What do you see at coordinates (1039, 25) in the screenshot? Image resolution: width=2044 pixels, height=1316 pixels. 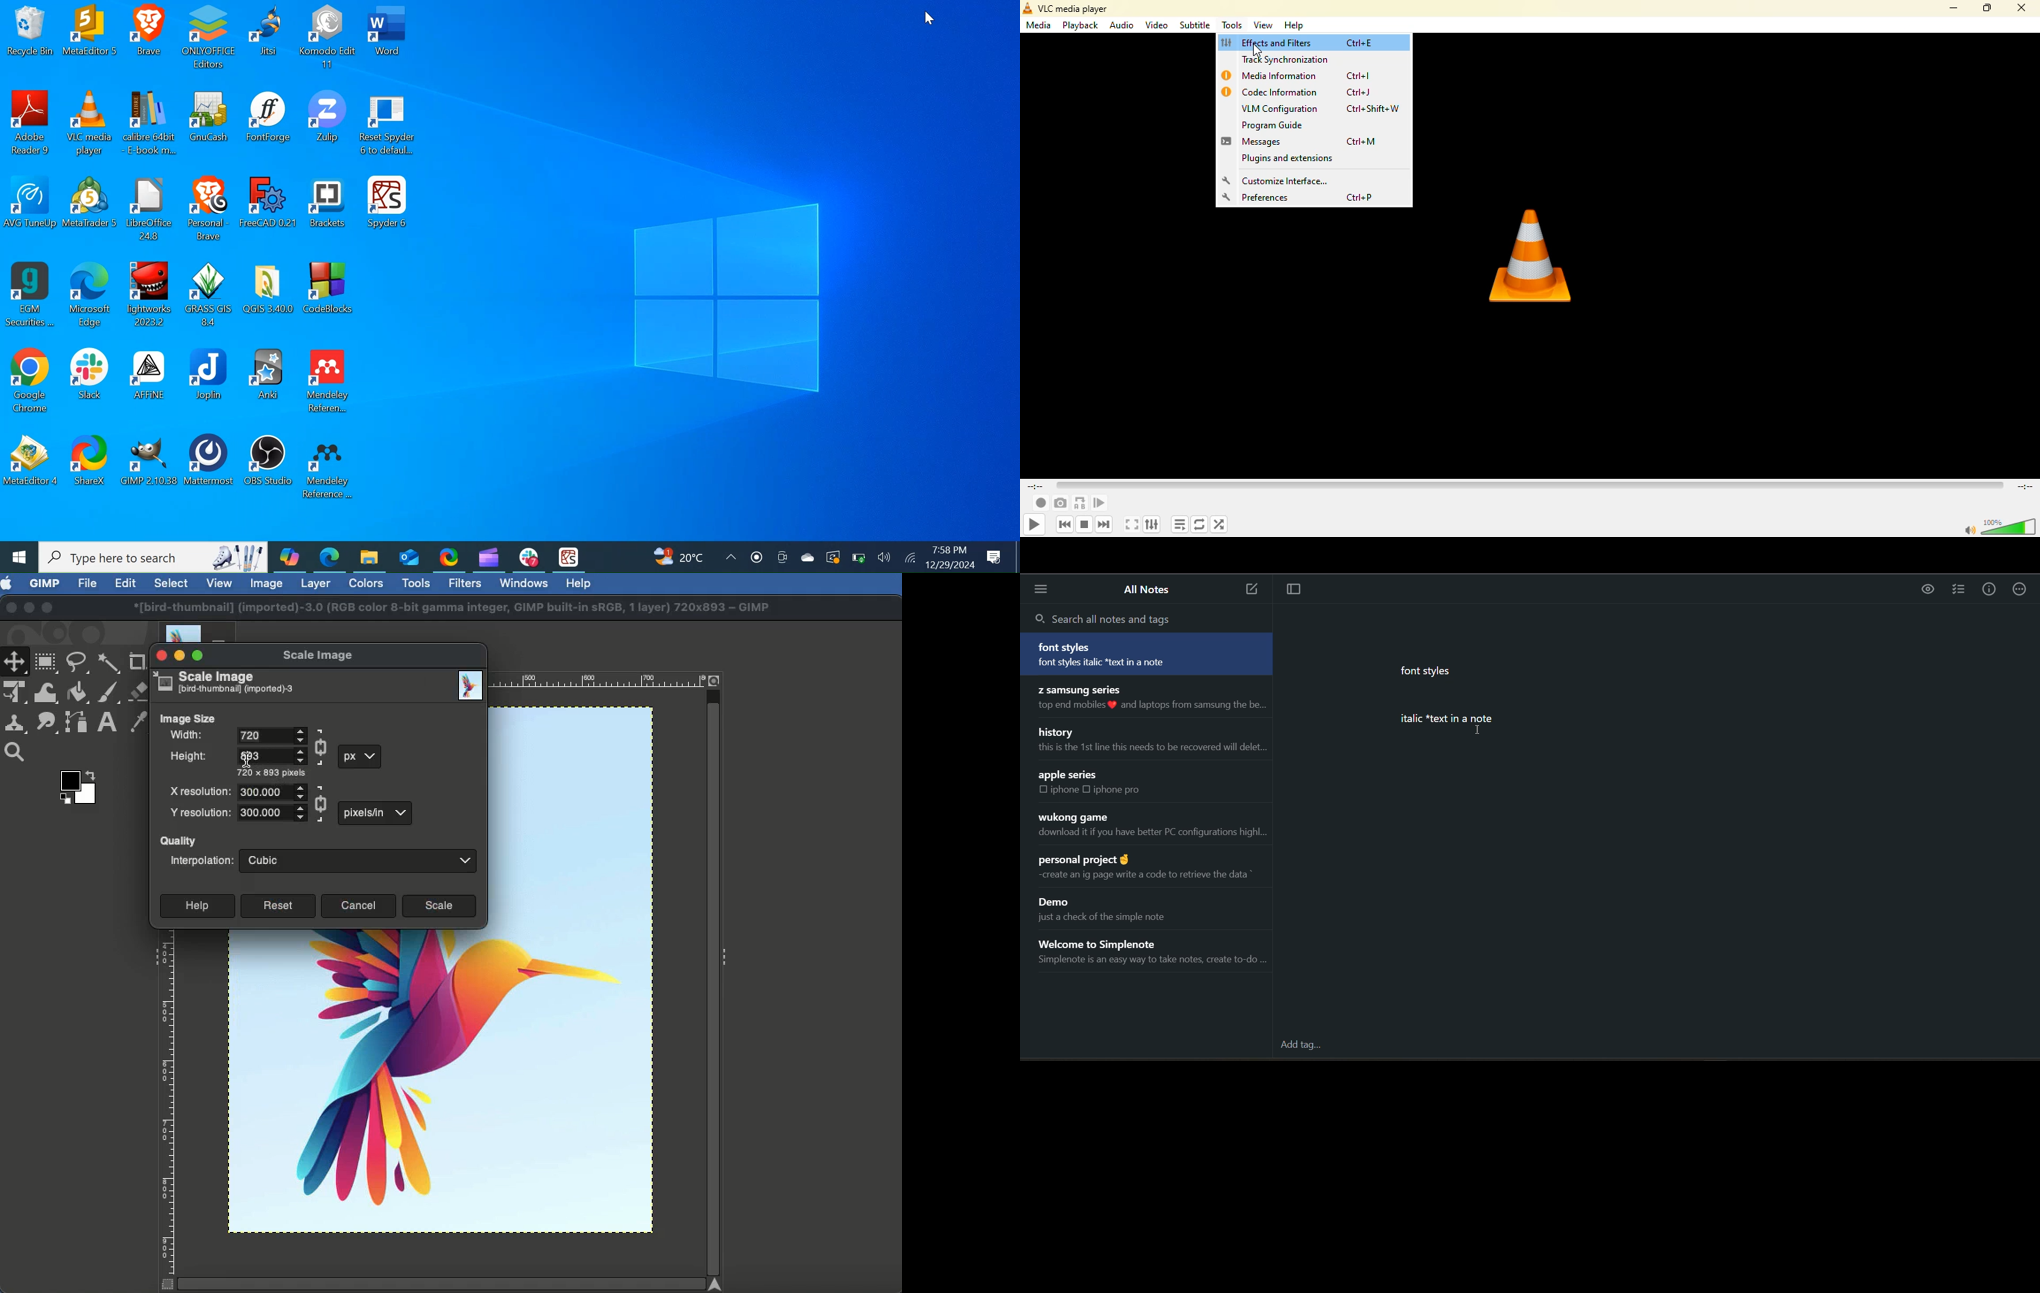 I see `media` at bounding box center [1039, 25].